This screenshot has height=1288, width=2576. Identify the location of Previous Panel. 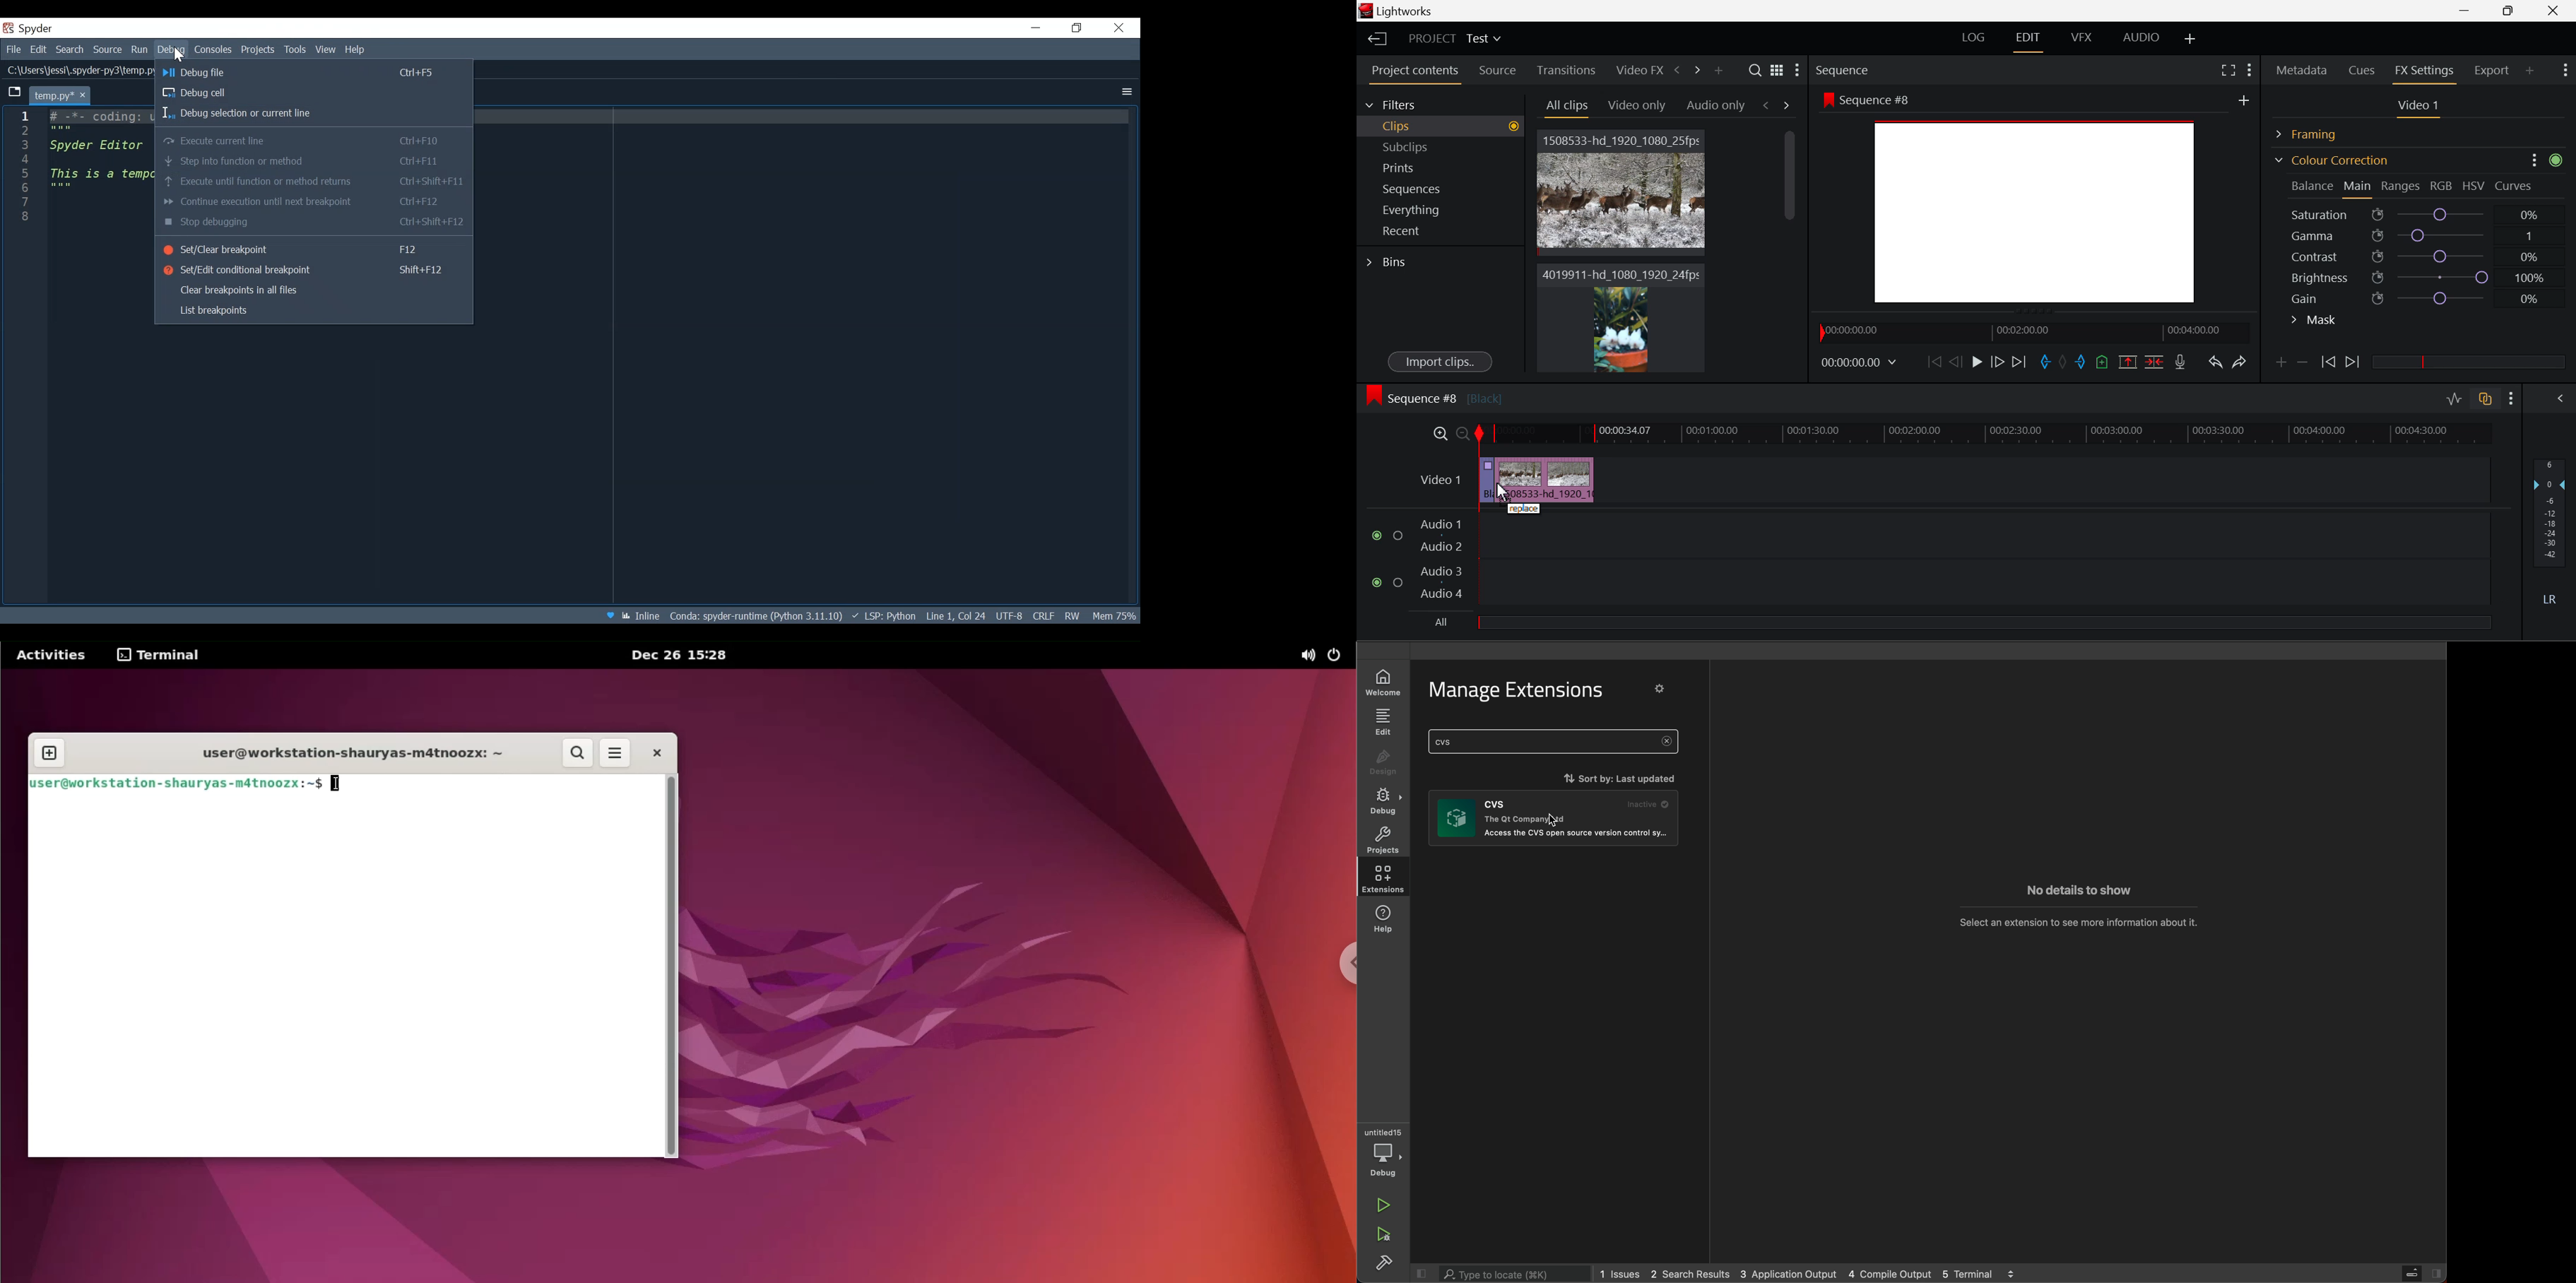
(1677, 71).